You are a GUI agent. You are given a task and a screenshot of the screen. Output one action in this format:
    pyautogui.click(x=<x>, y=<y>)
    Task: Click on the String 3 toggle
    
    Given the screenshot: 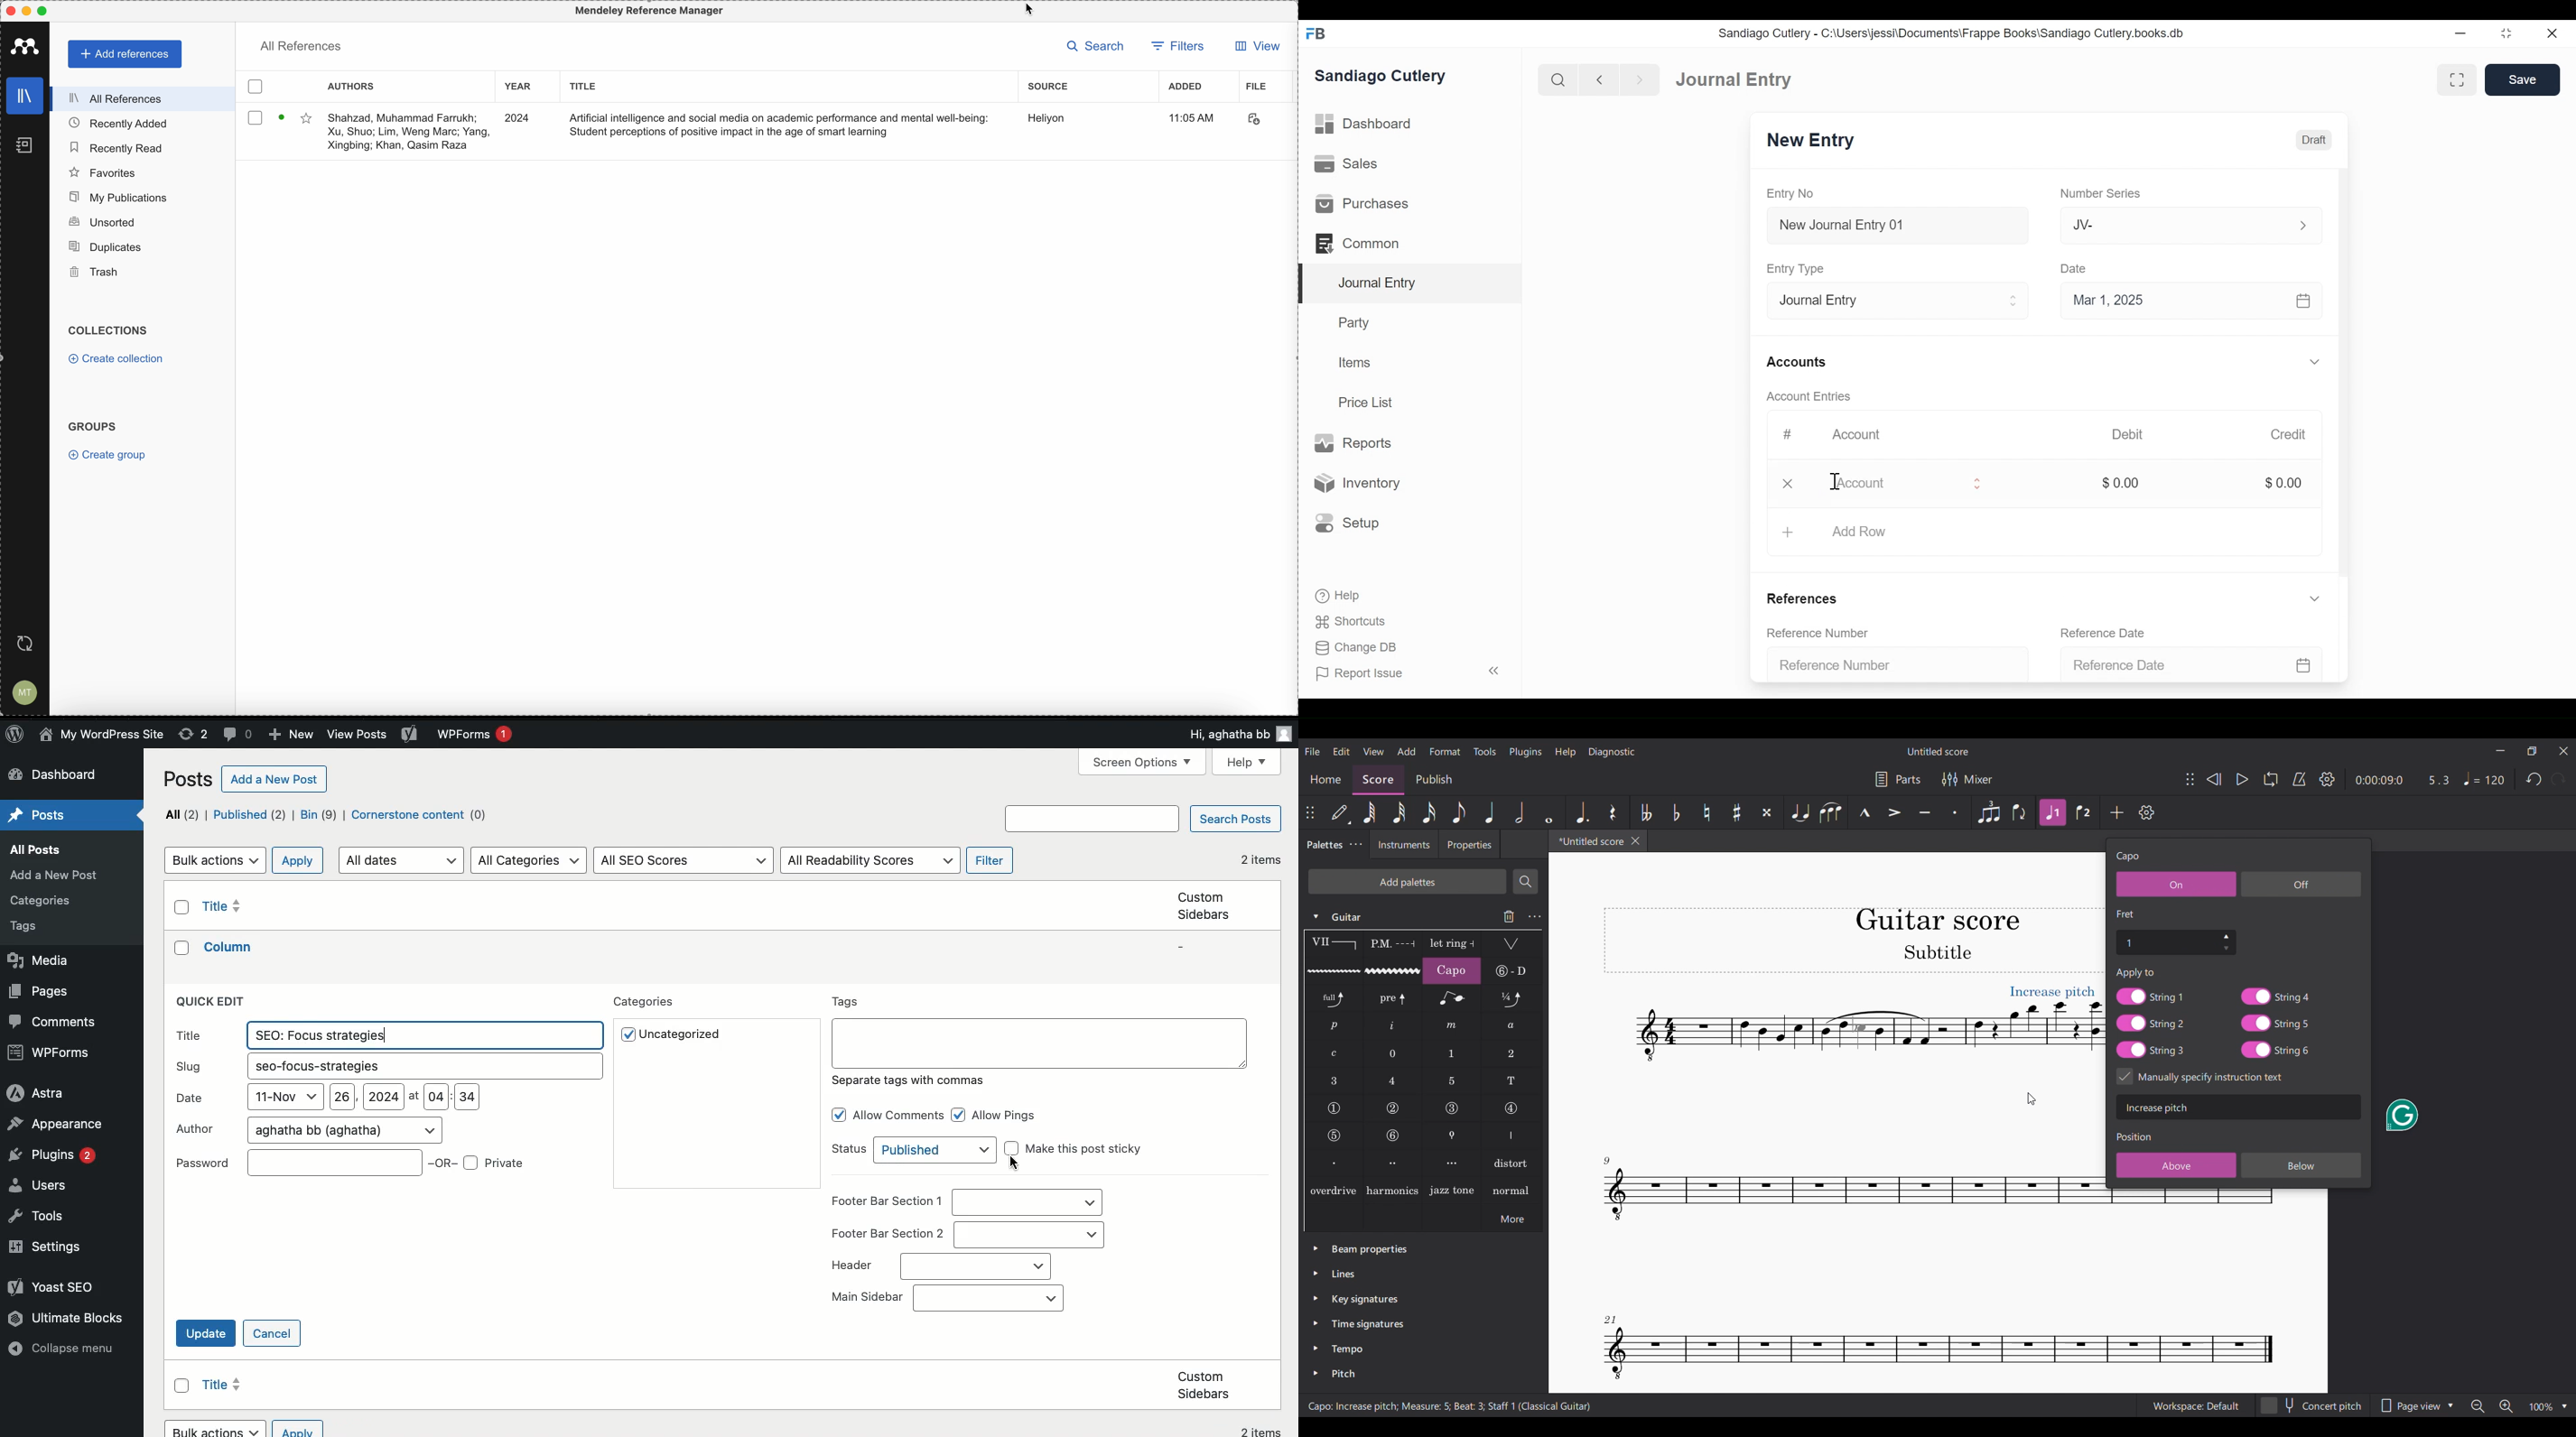 What is the action you would take?
    pyautogui.click(x=2152, y=1049)
    